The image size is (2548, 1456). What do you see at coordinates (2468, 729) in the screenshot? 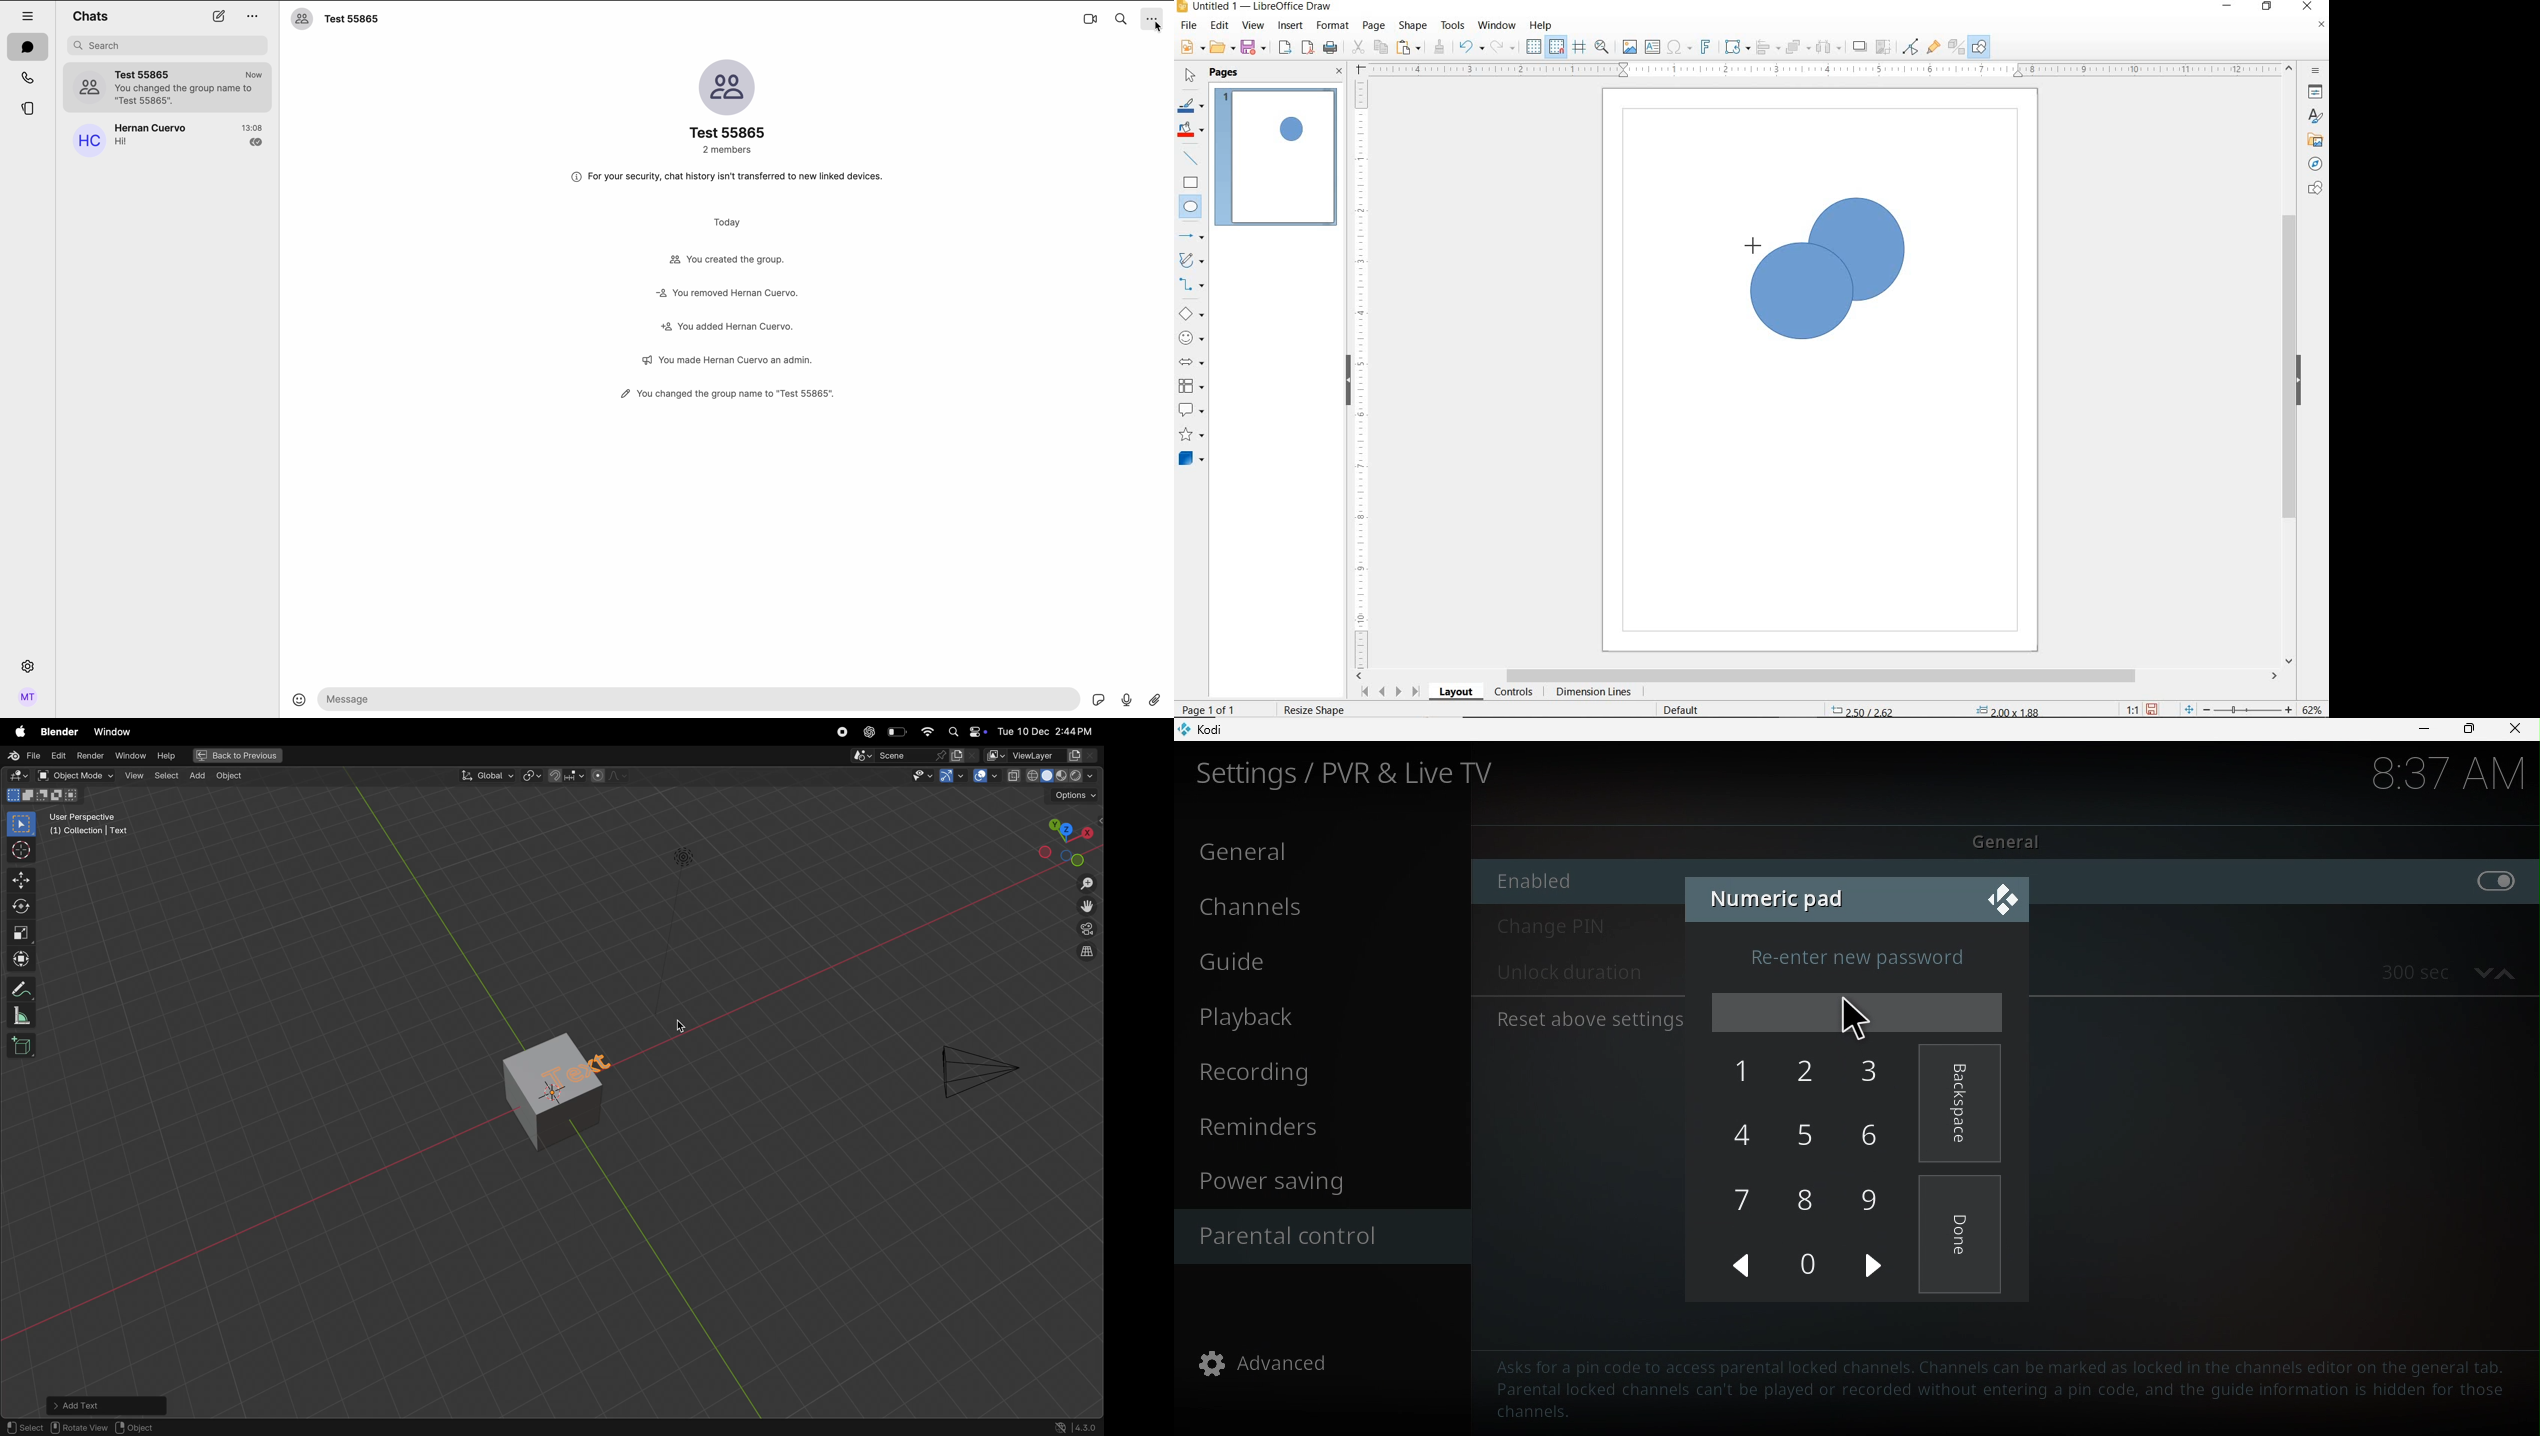
I see `Maximize` at bounding box center [2468, 729].